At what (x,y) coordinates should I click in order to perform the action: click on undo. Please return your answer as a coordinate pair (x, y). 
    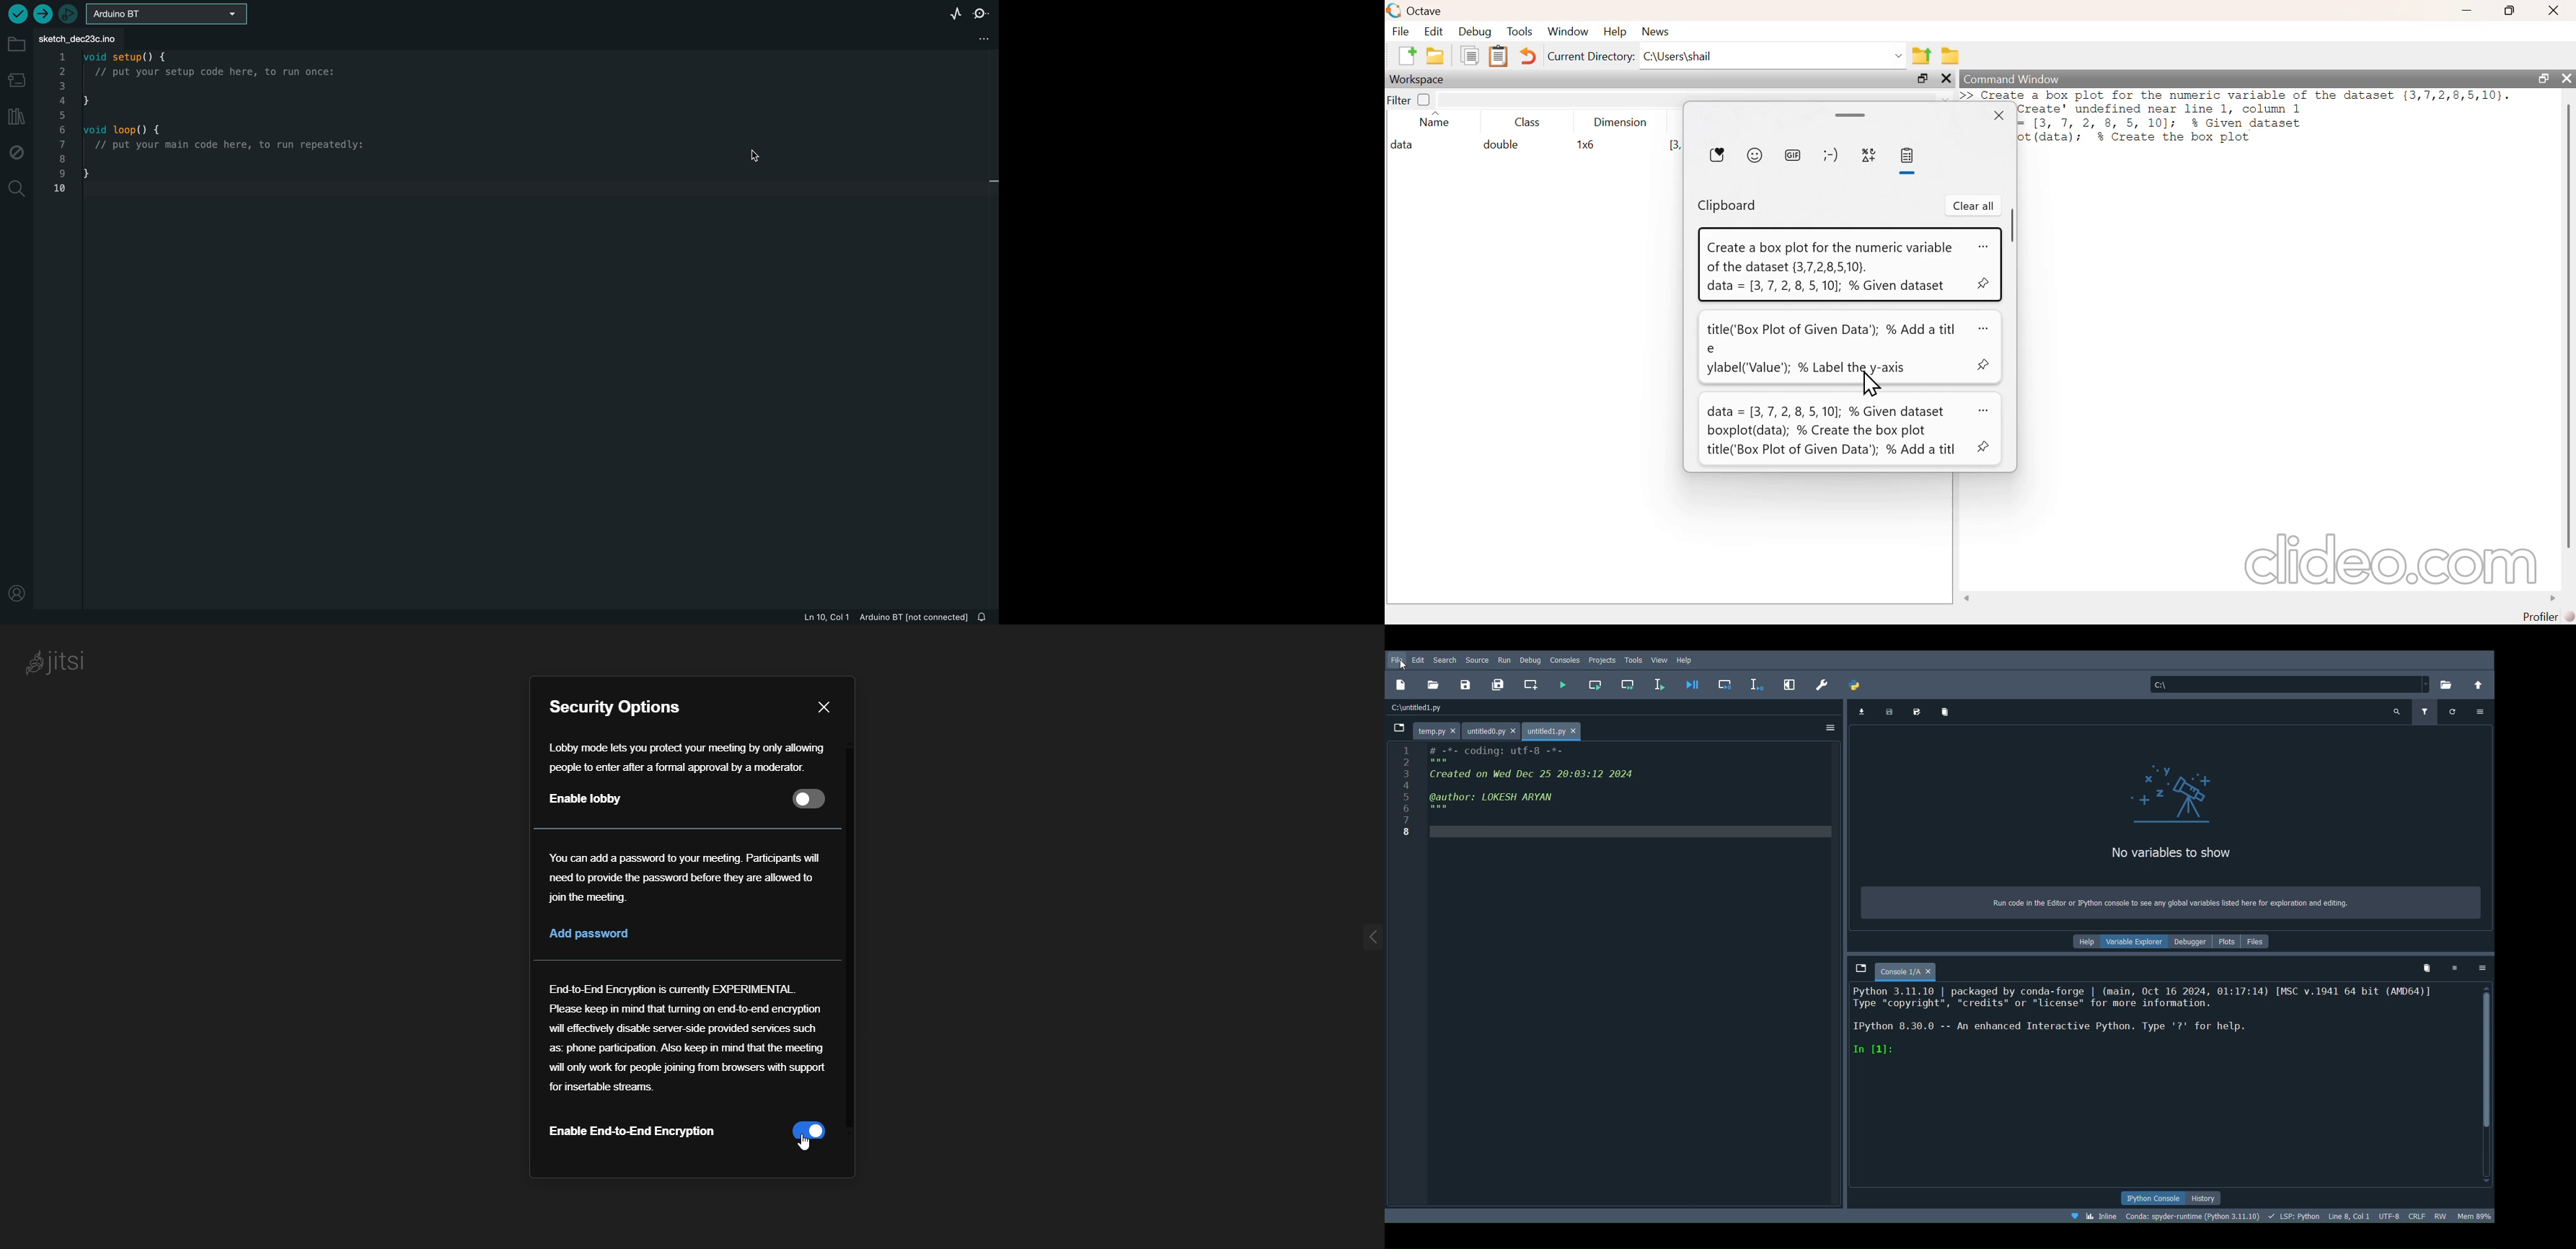
    Looking at the image, I should click on (1531, 55).